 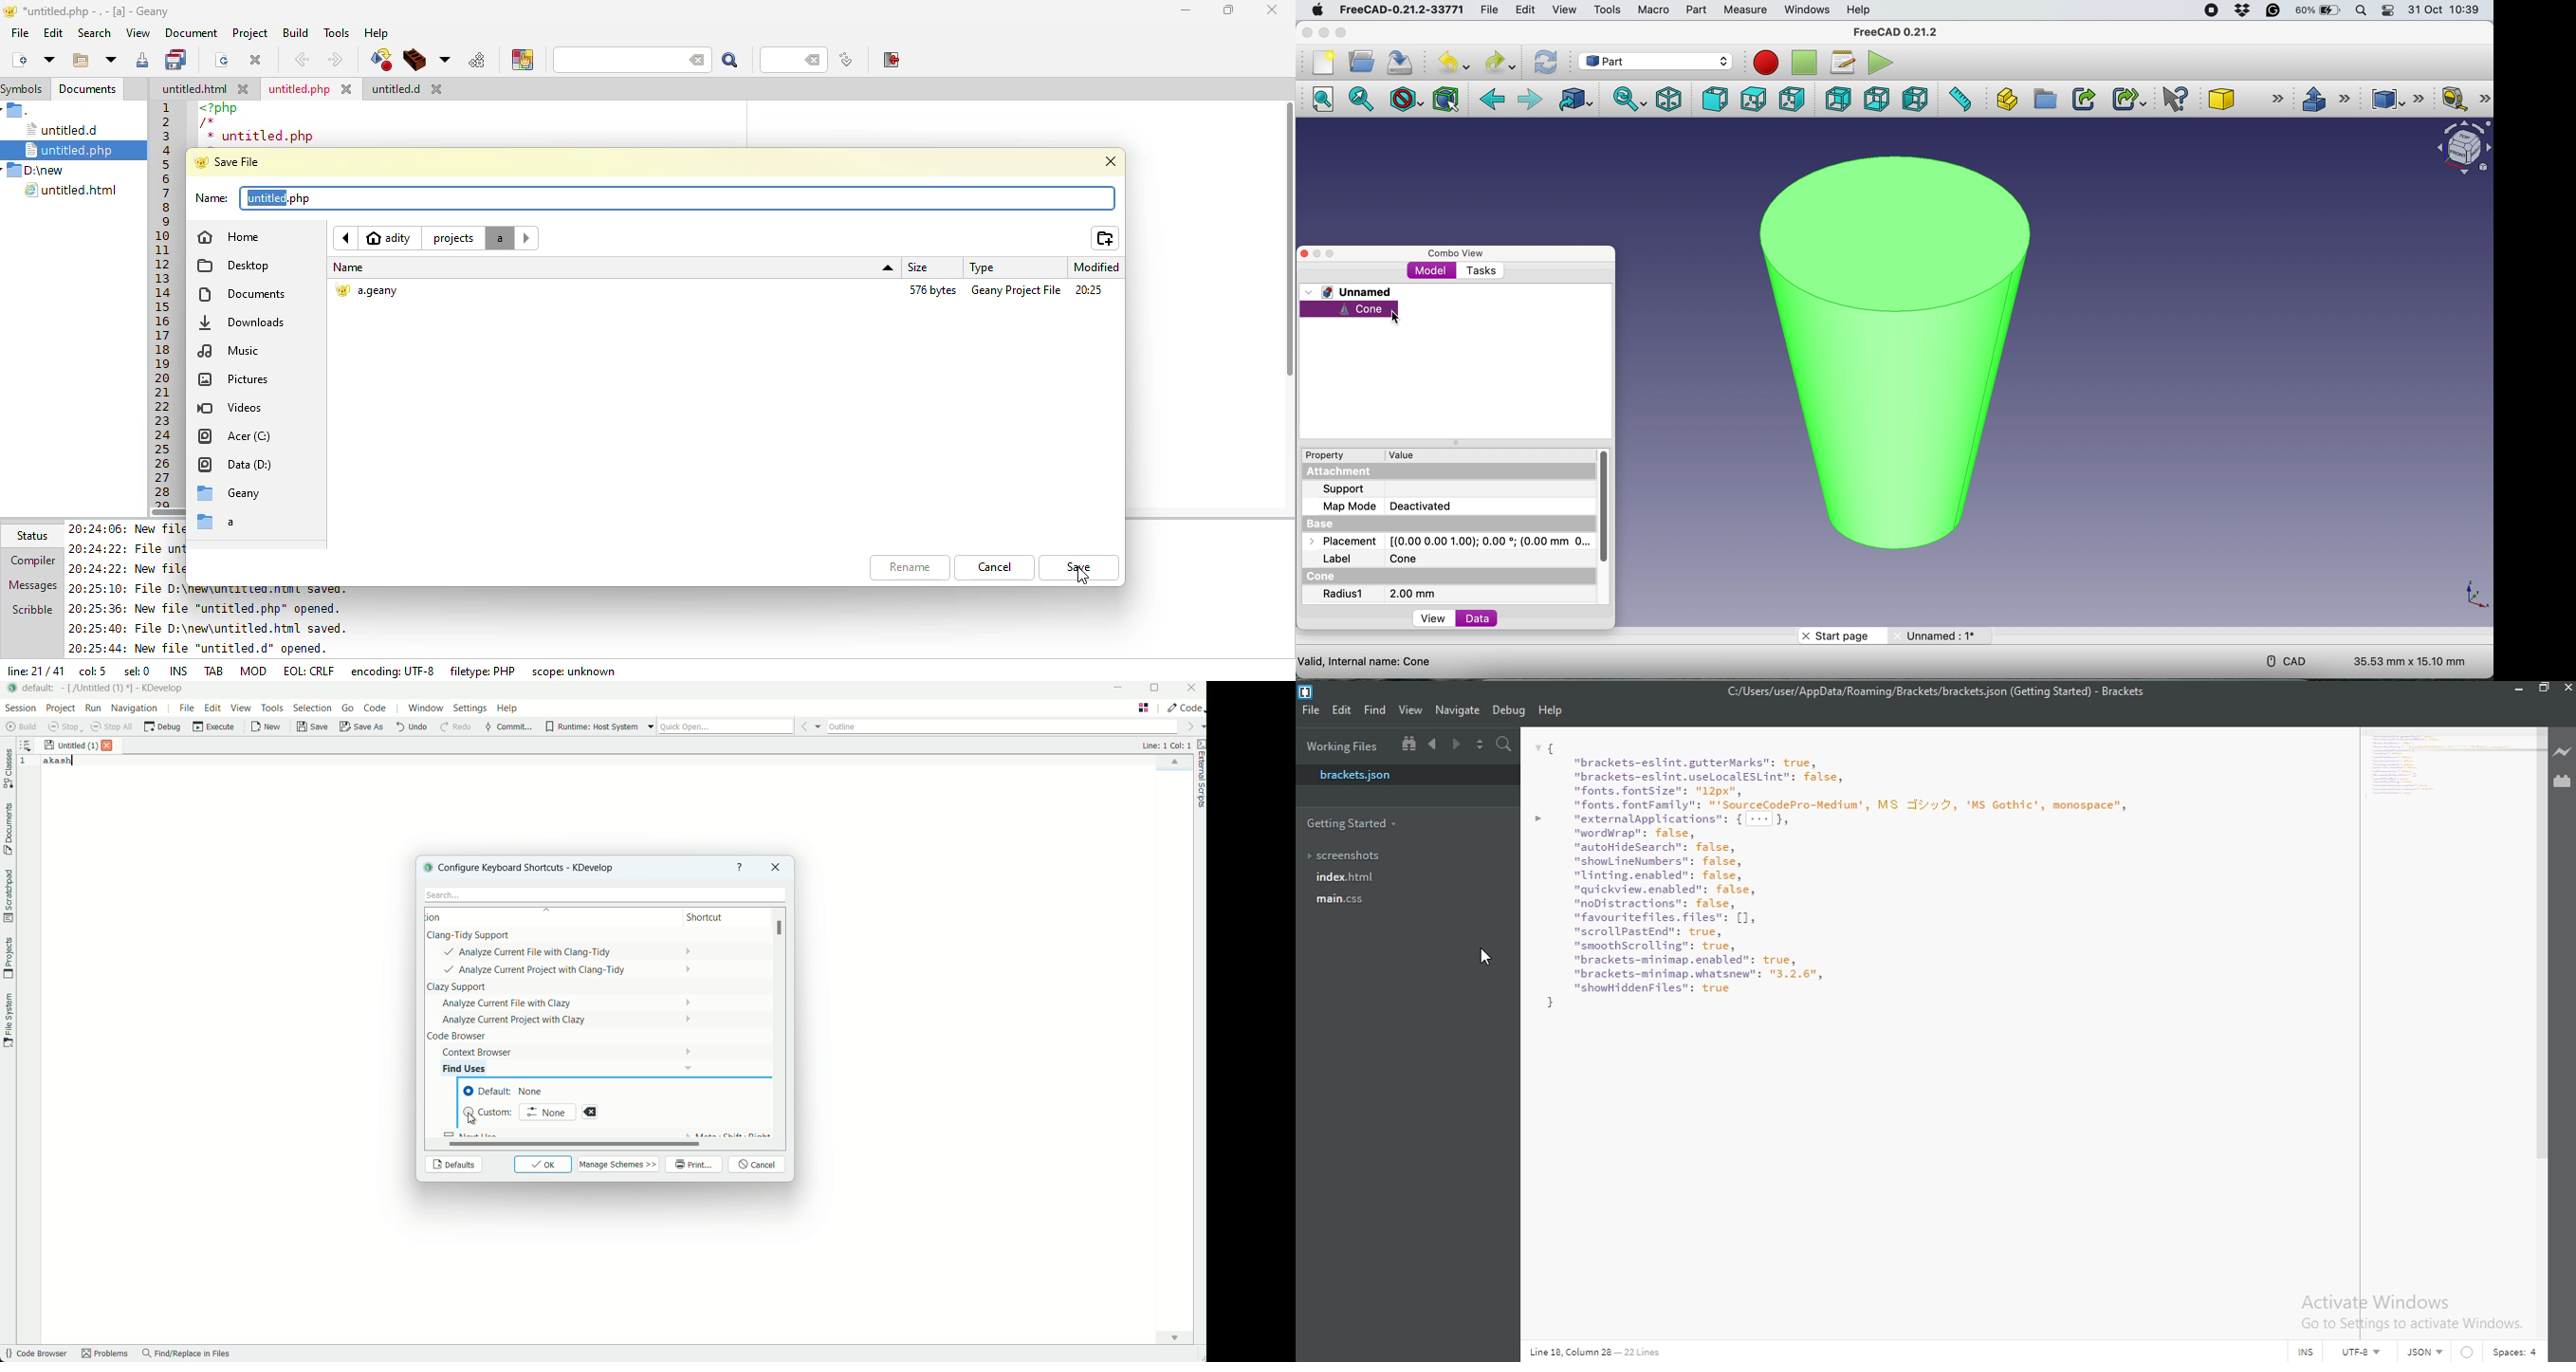 What do you see at coordinates (2445, 767) in the screenshot?
I see `M | "brackets-eslint. gutterMarks": true, "brackets-eslint.useLocalESLint": false, fonts. fontSize": "1px", fonts. fontFamily": "'SourceCodePro-Hediua', MS TJ'y%, 'MS Gothic’, monospace”, > externalapplications™: { ---|}, "wordurap": false, “autoHideSearch”: false, "showLineNumbers": false, "Linting.enabled": false, “quickview.cnabled”: false, "noDistractions": false, "favouritefiles. Files": [1, "scrollPastEnd": true, "smoothScrol ling”: false, "brackets-mininap. enabled": true, "brackets-mininap.whatsnew": "3.2.6", "showiddenFiles": true H` at bounding box center [2445, 767].